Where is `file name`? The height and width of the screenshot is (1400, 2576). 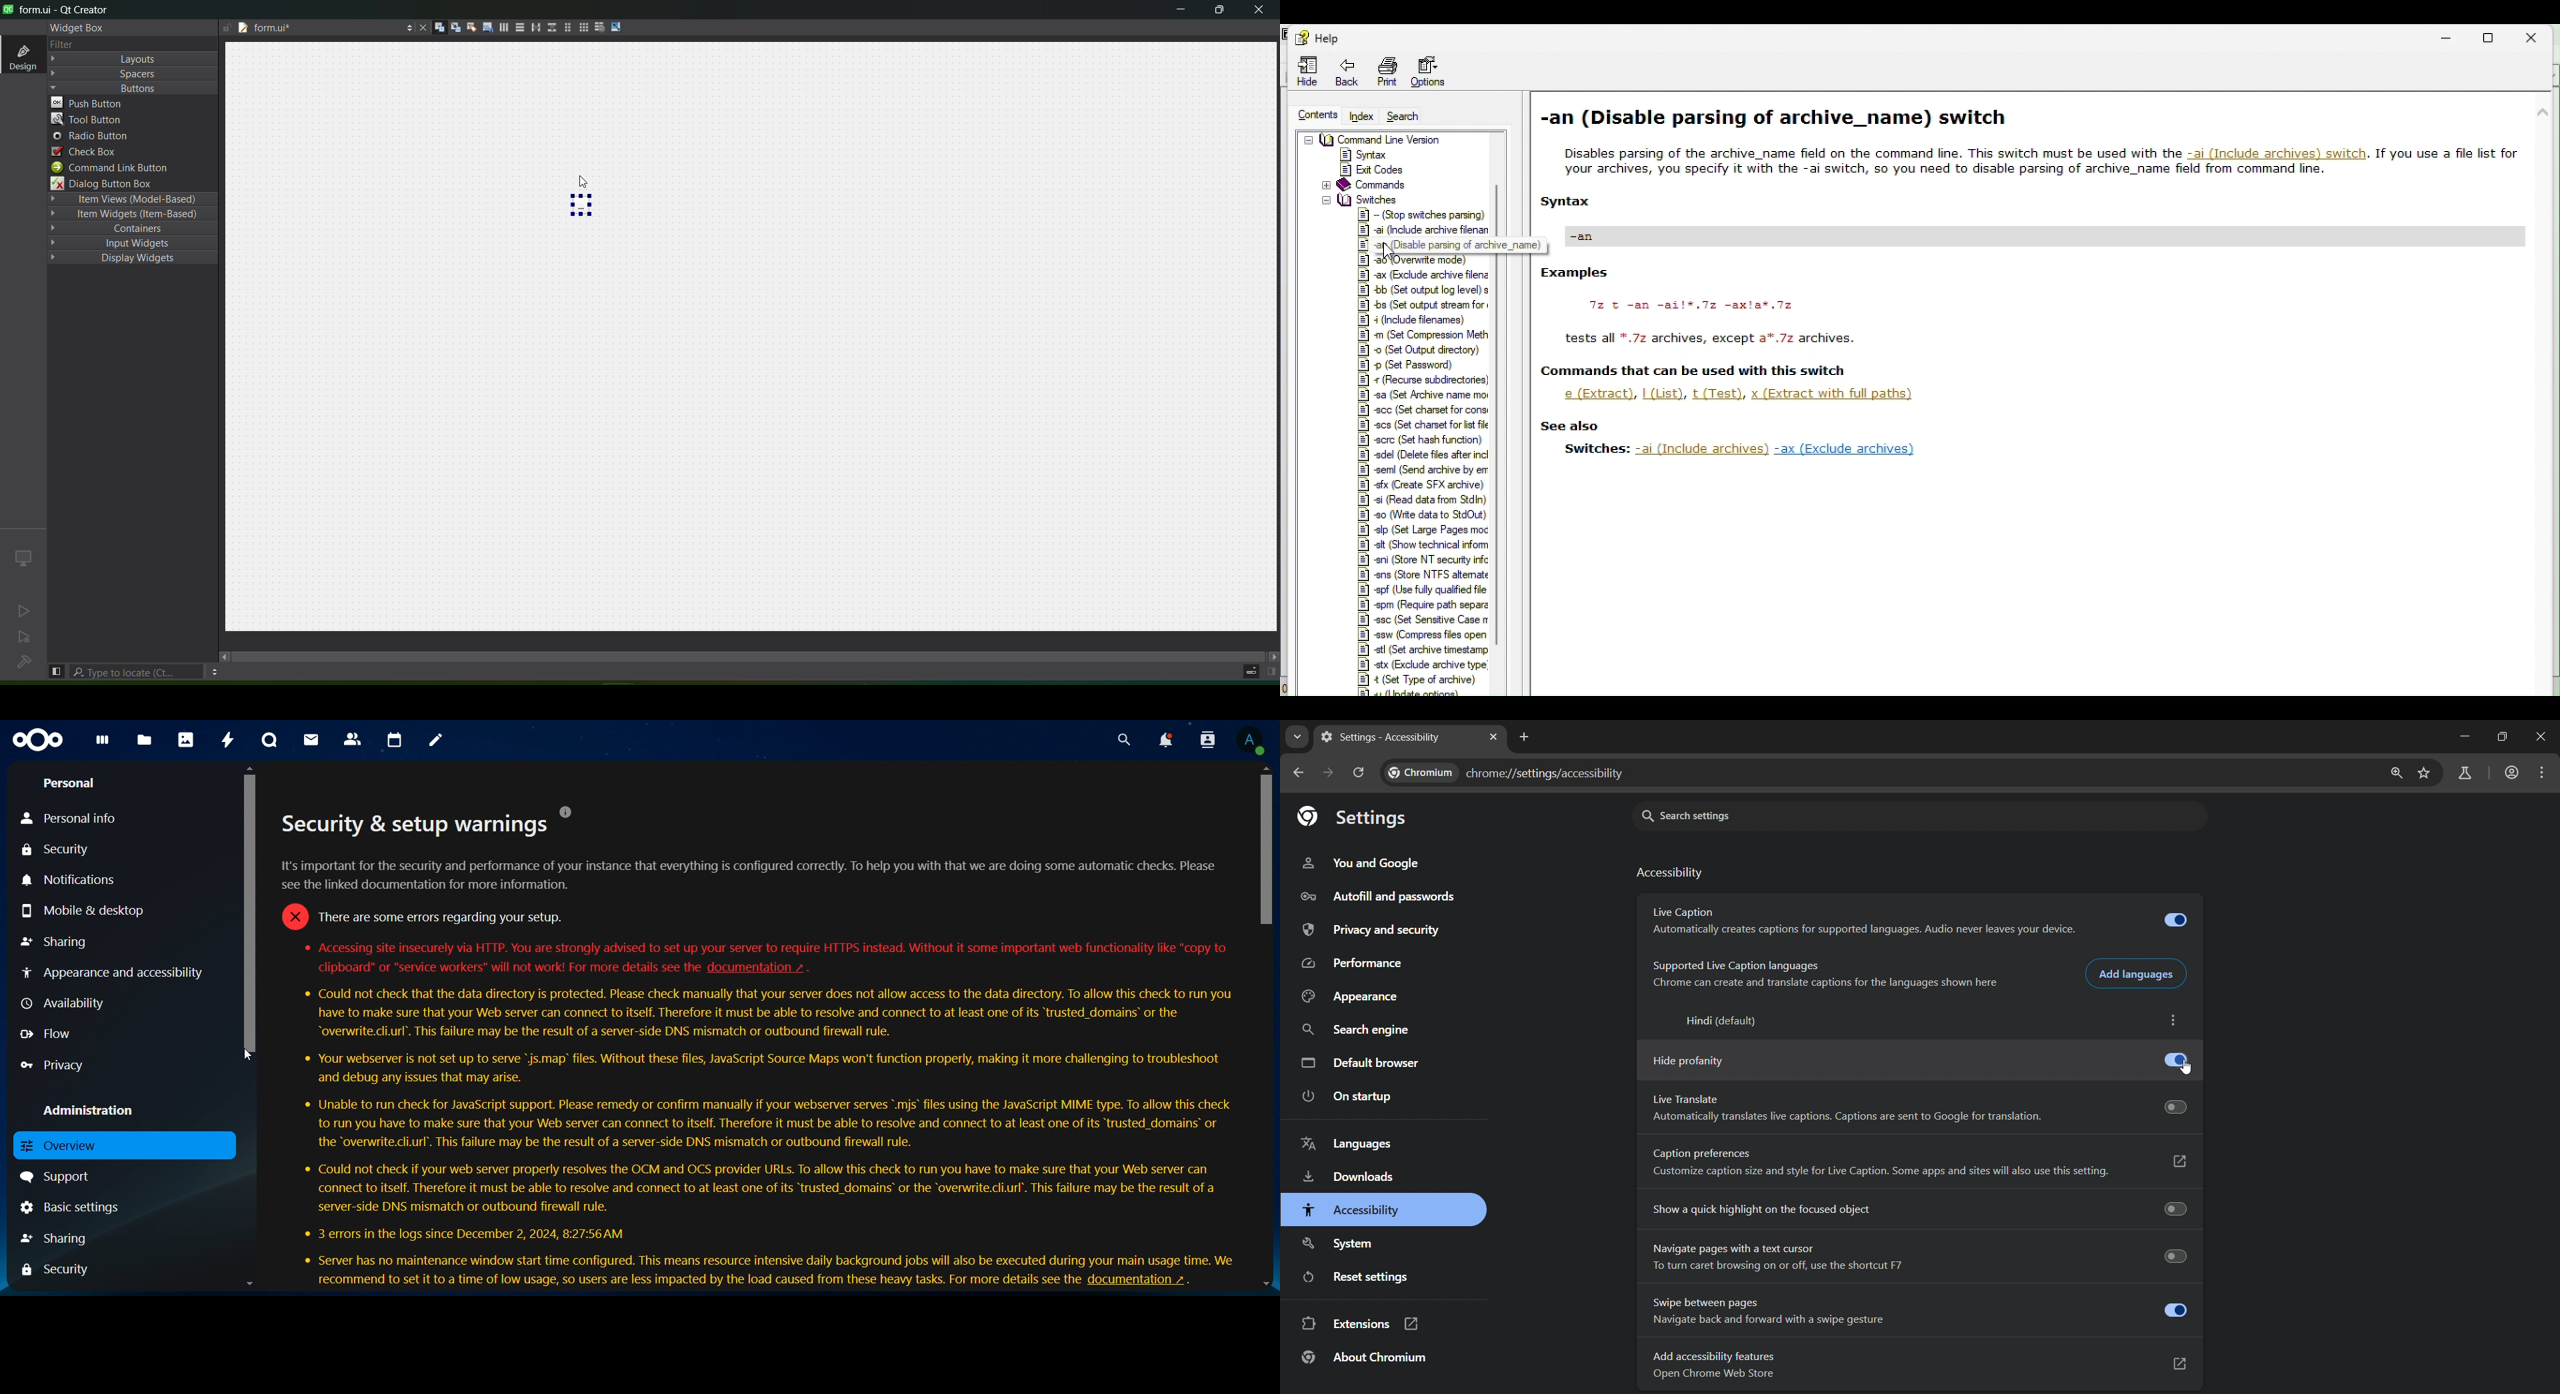
file name is located at coordinates (317, 29).